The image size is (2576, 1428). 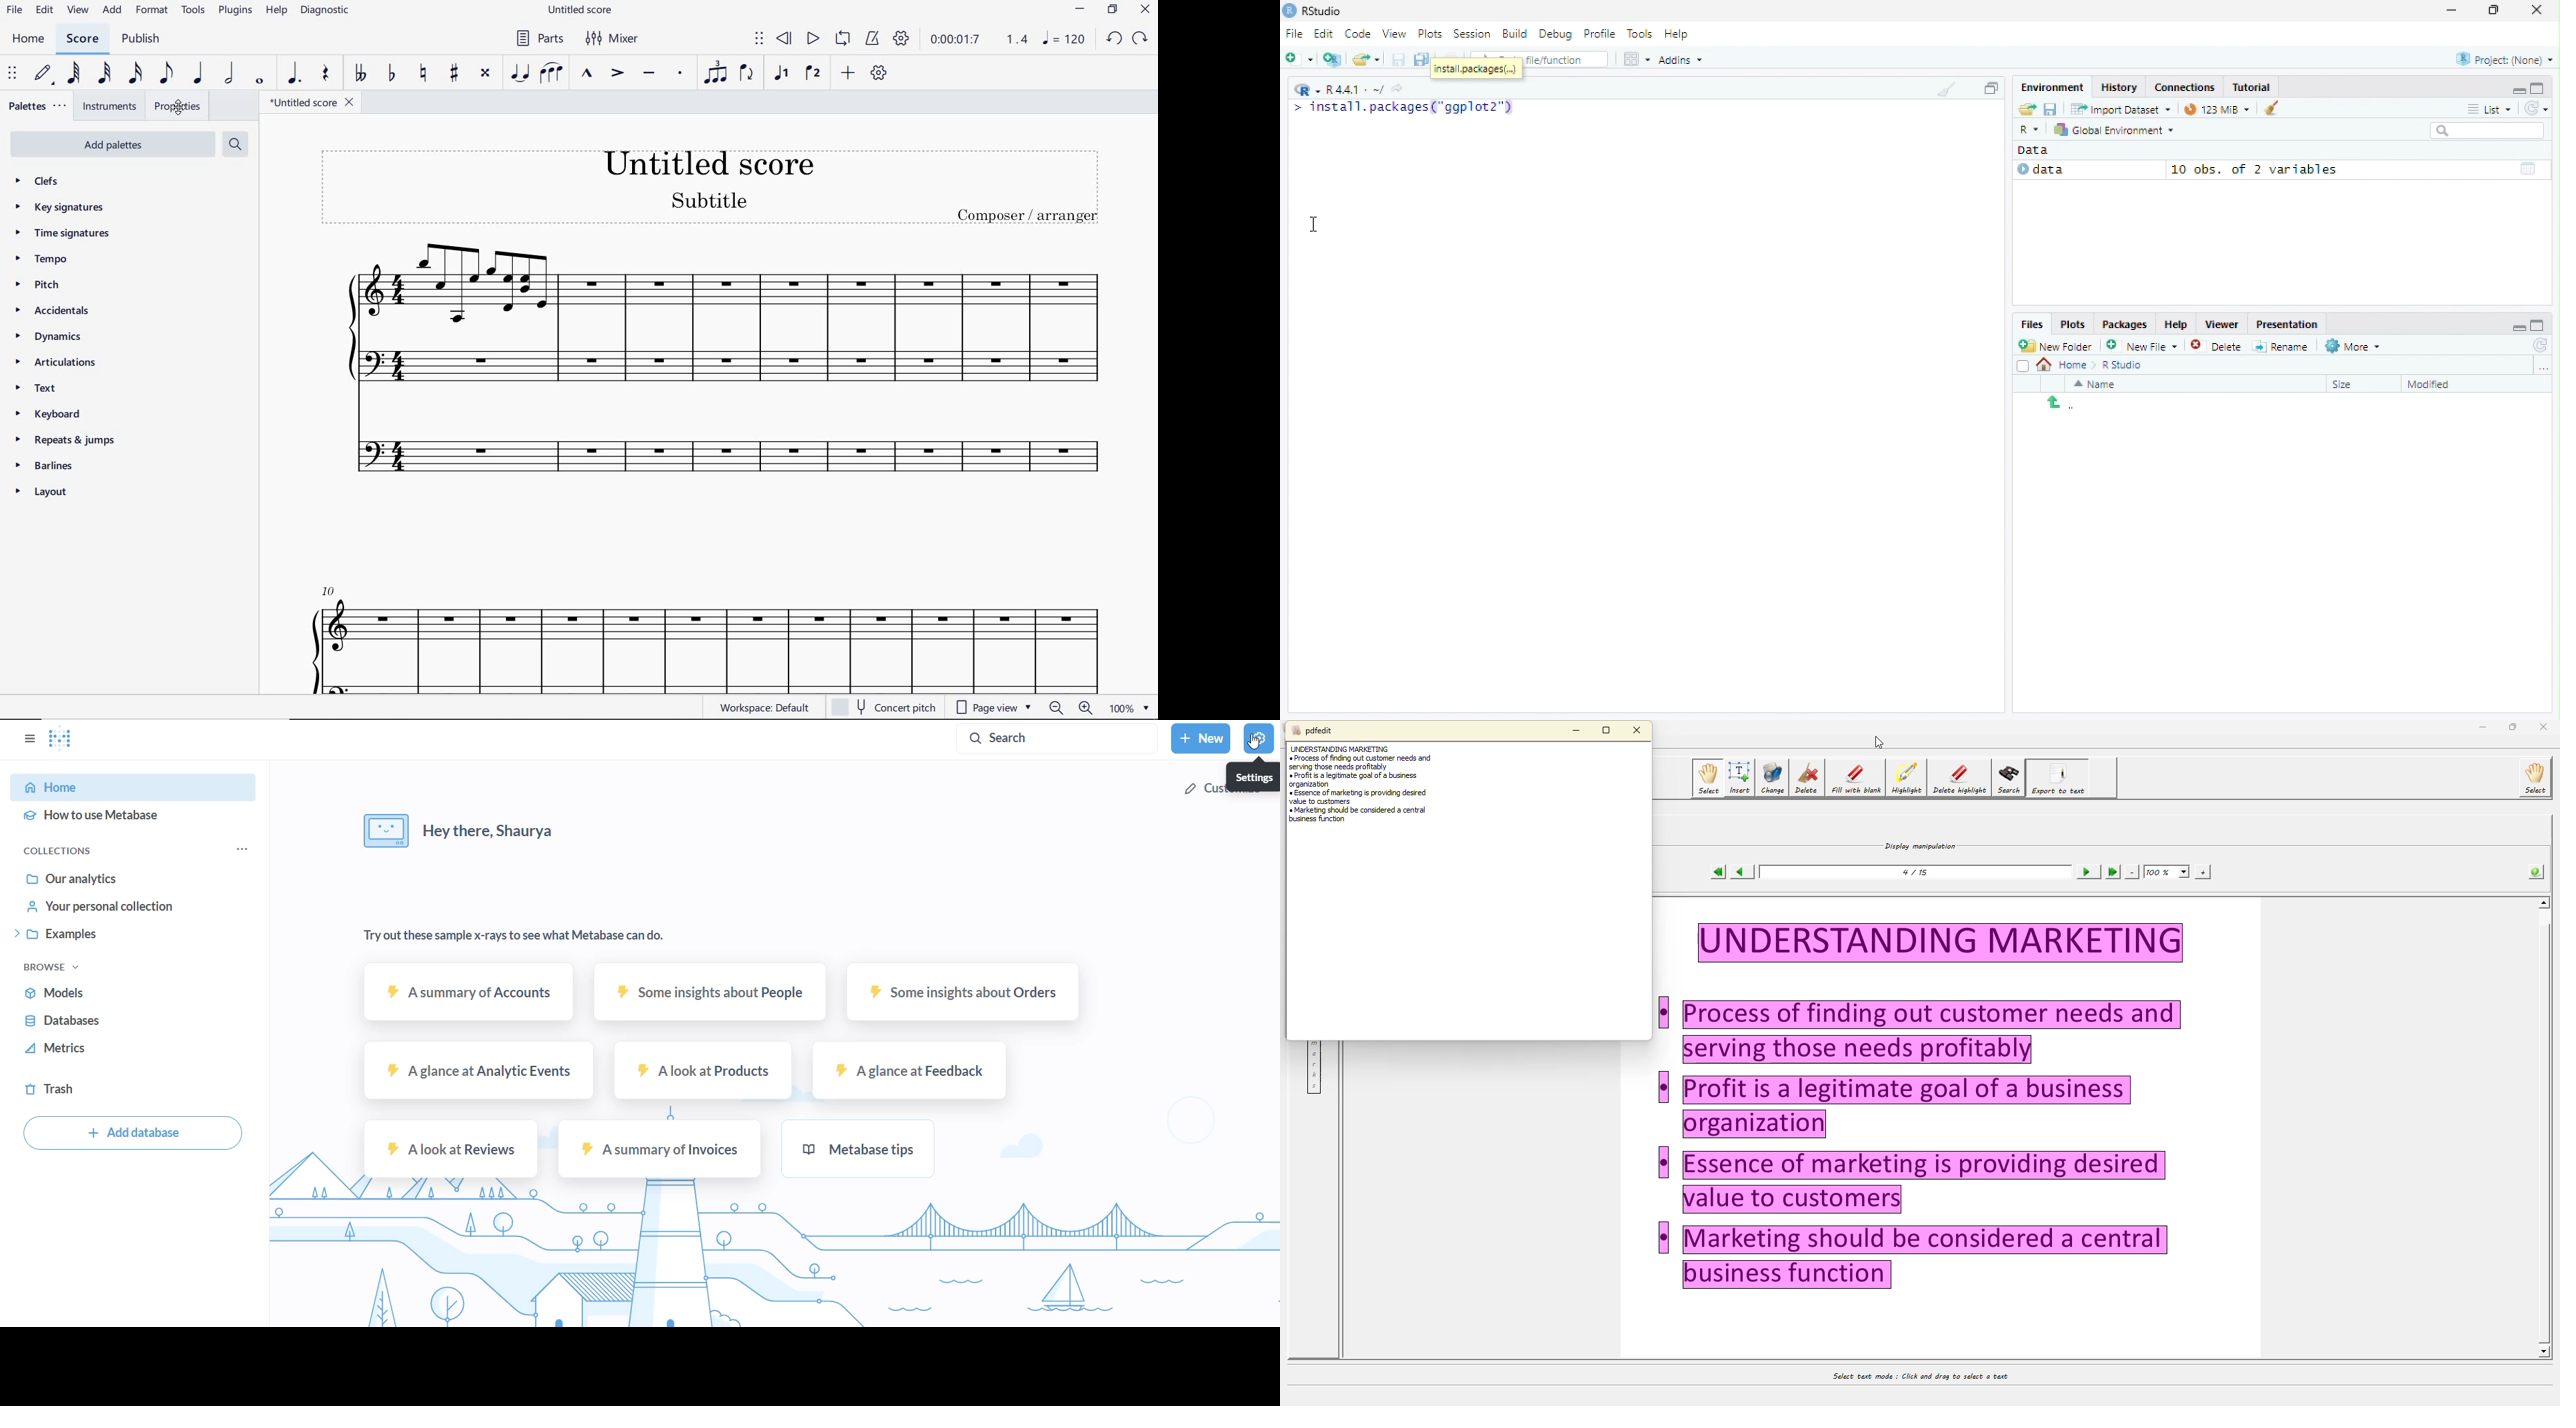 I want to click on DIAGNOSTIC, so click(x=326, y=12).